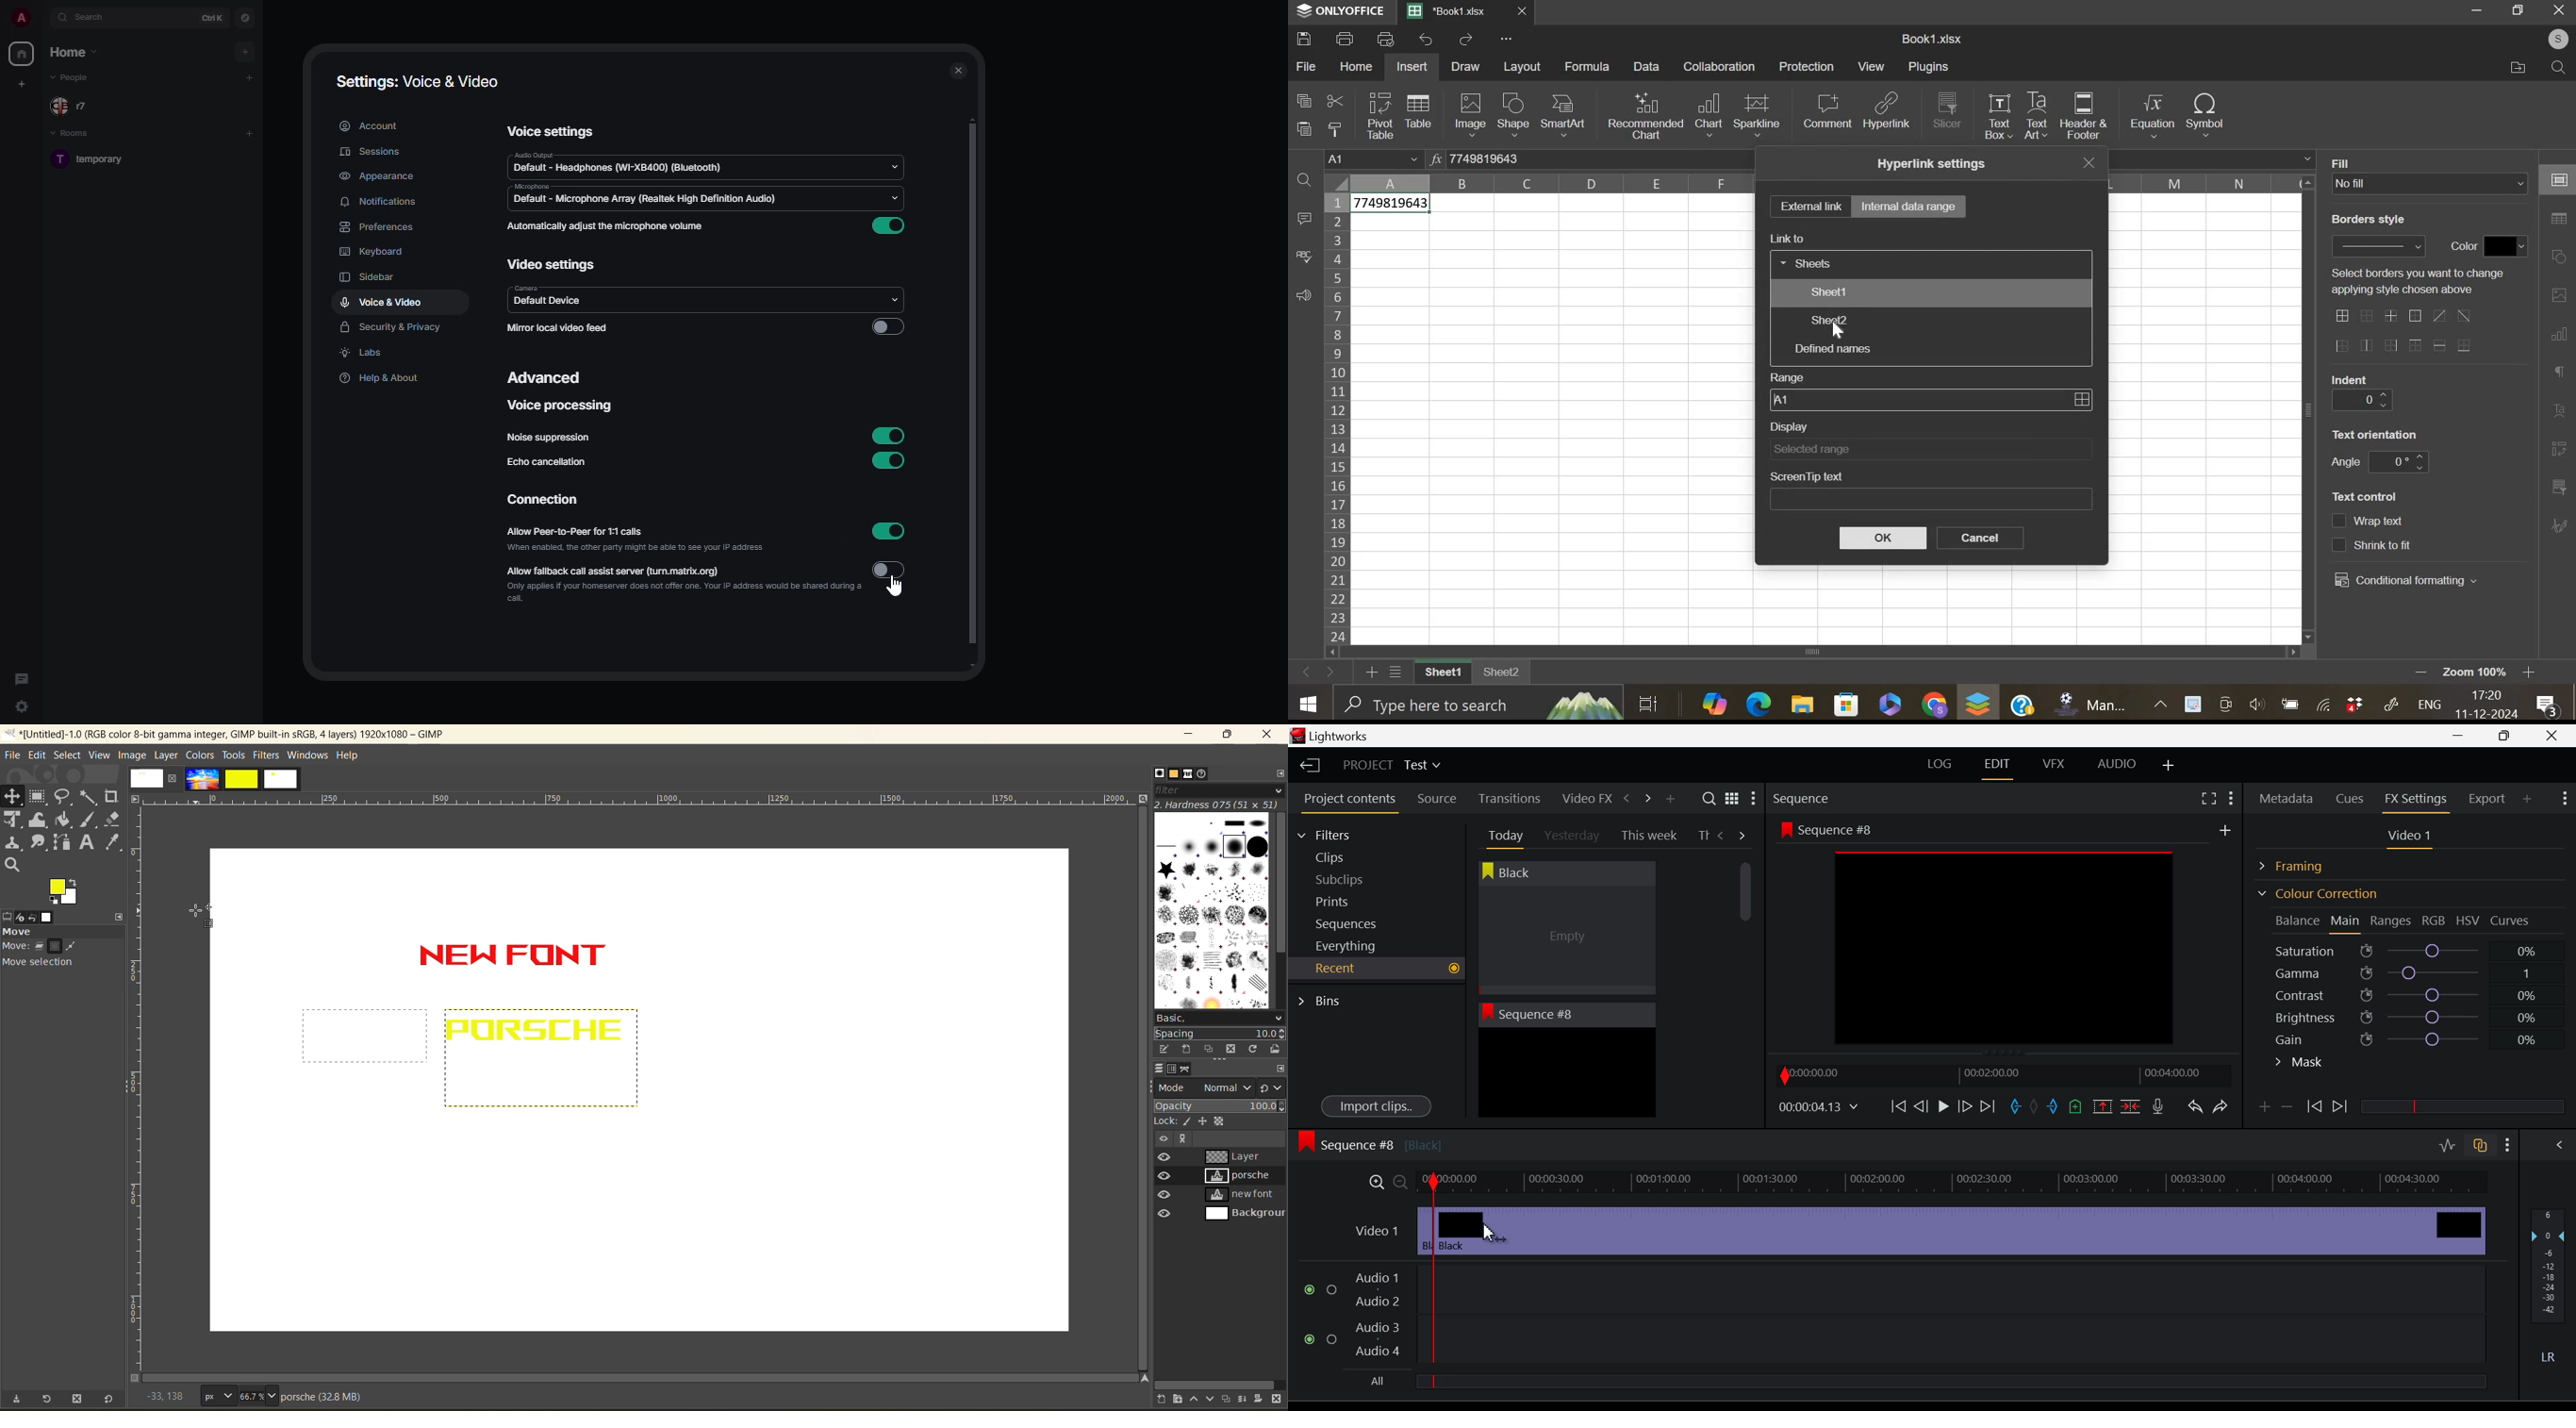 Image resolution: width=2576 pixels, height=1428 pixels. I want to click on home, so click(1355, 66).